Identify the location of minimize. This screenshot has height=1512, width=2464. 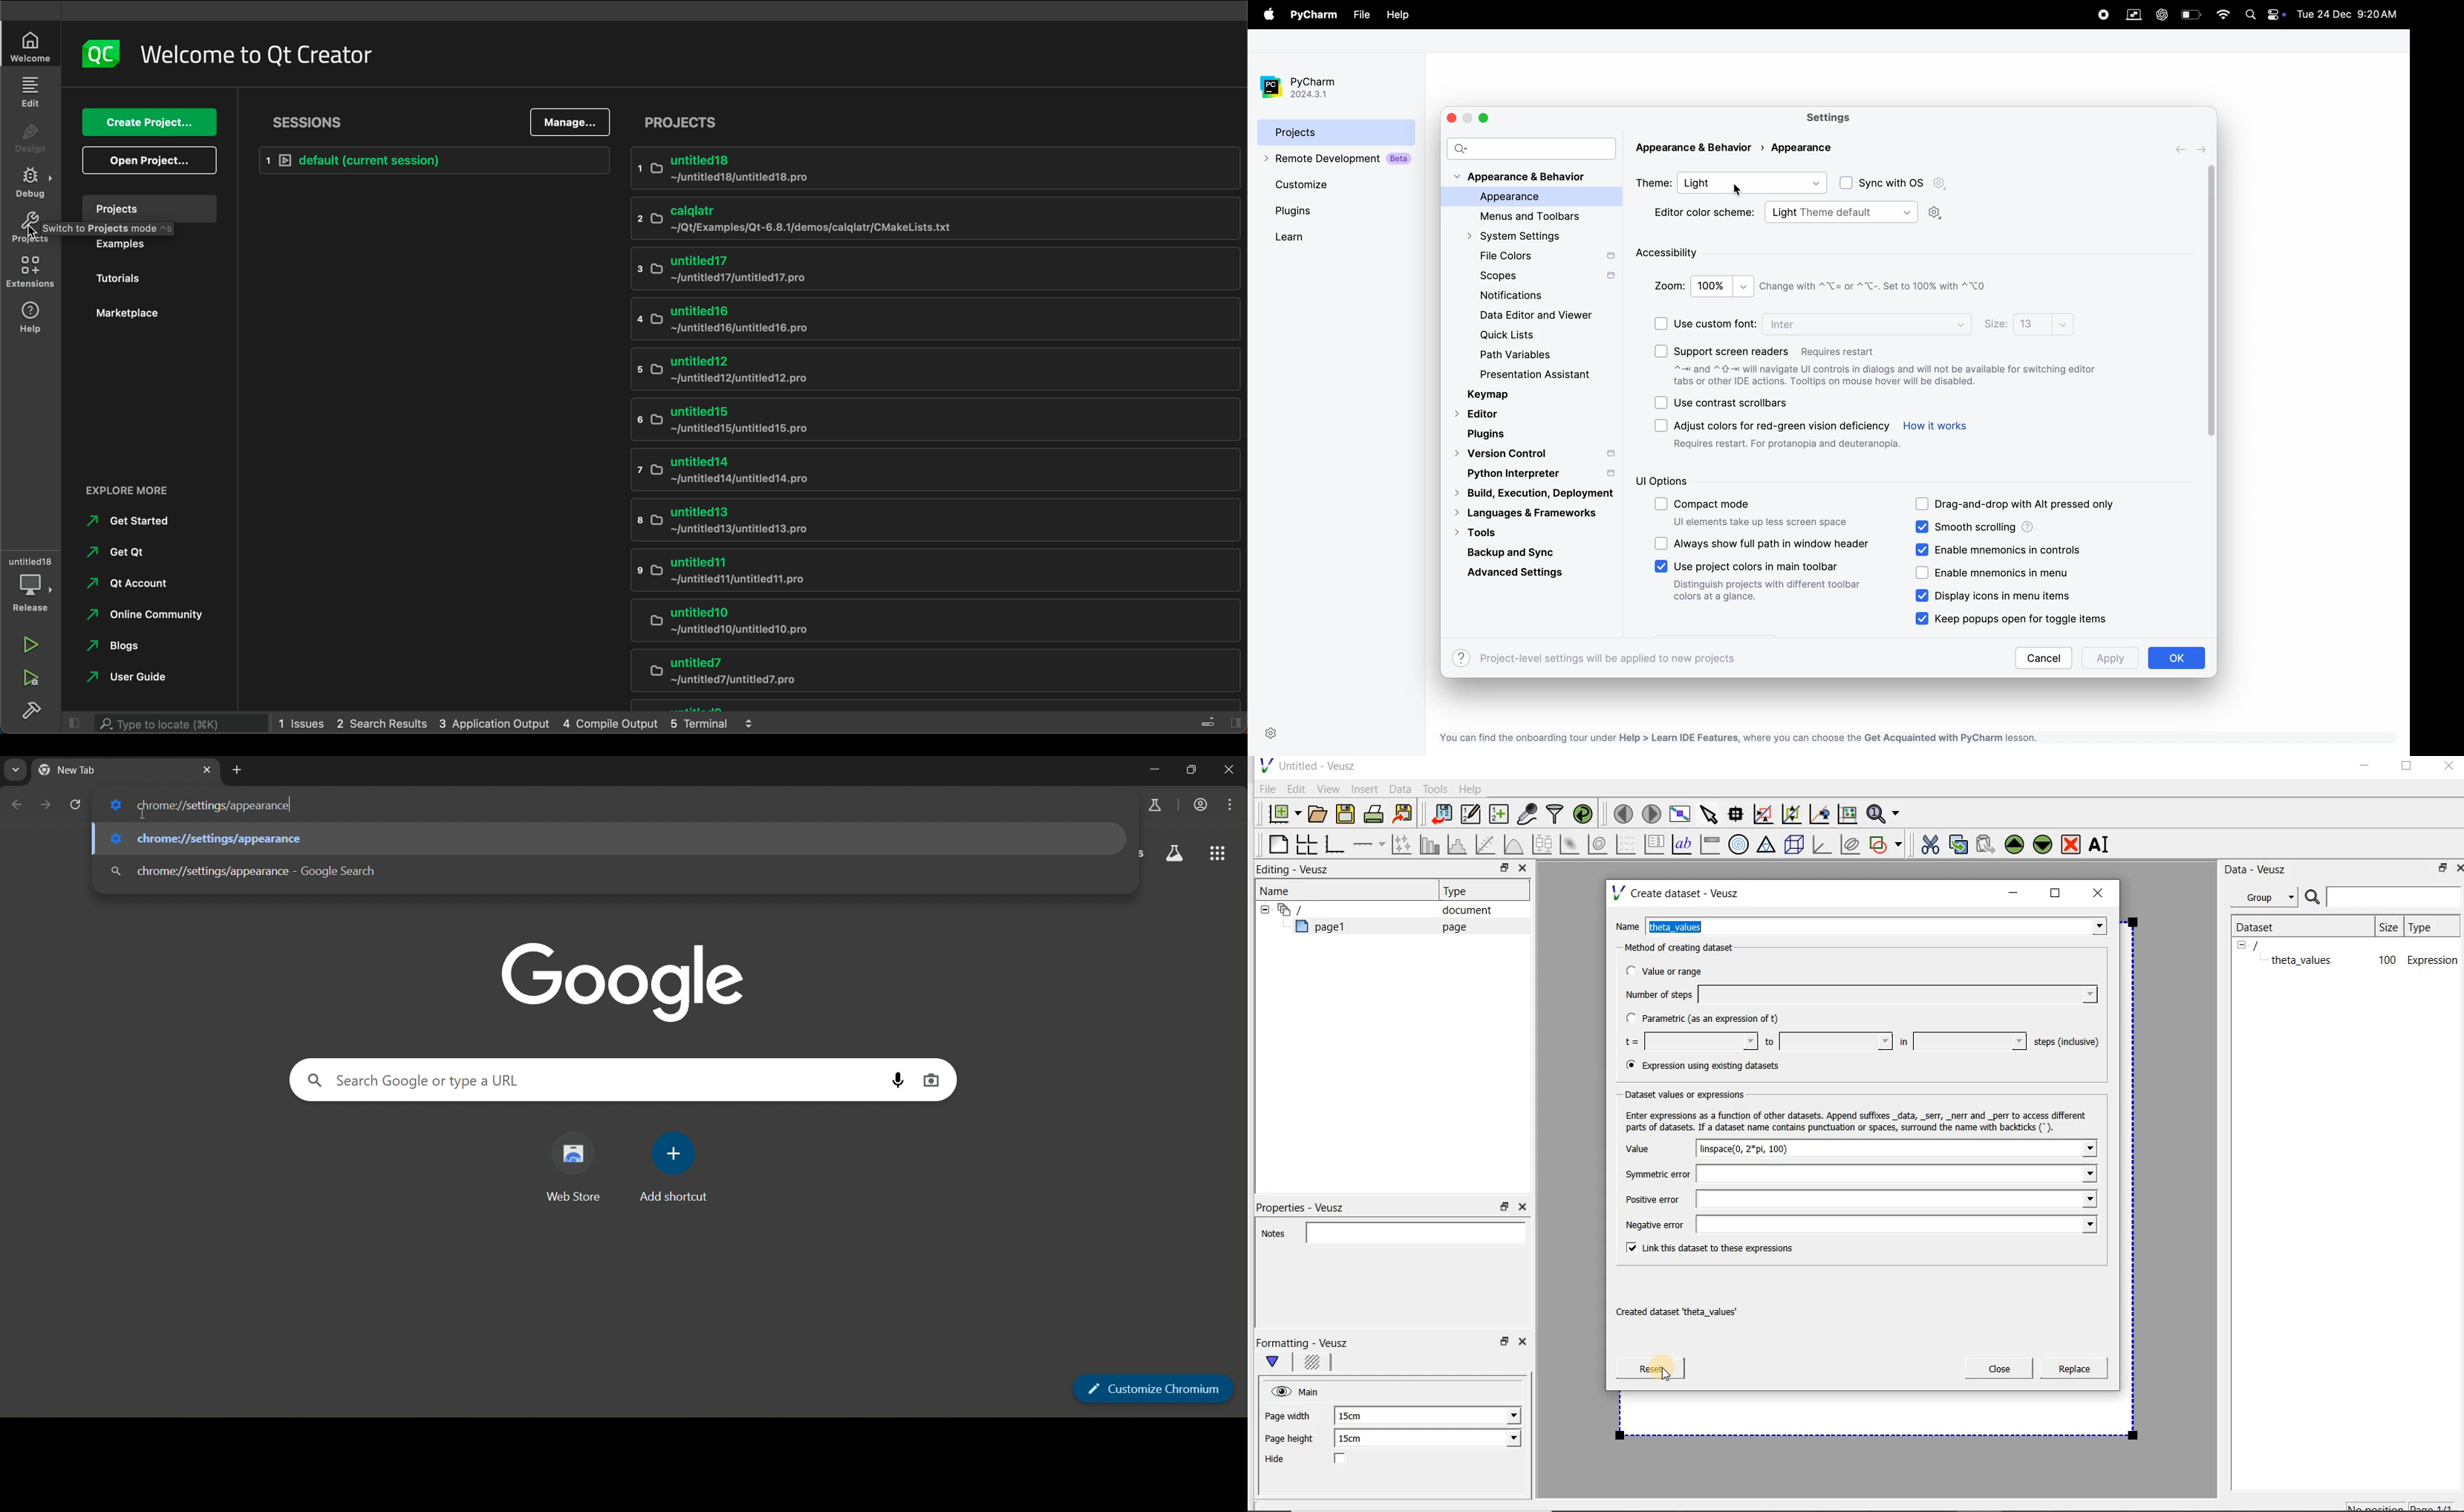
(1156, 770).